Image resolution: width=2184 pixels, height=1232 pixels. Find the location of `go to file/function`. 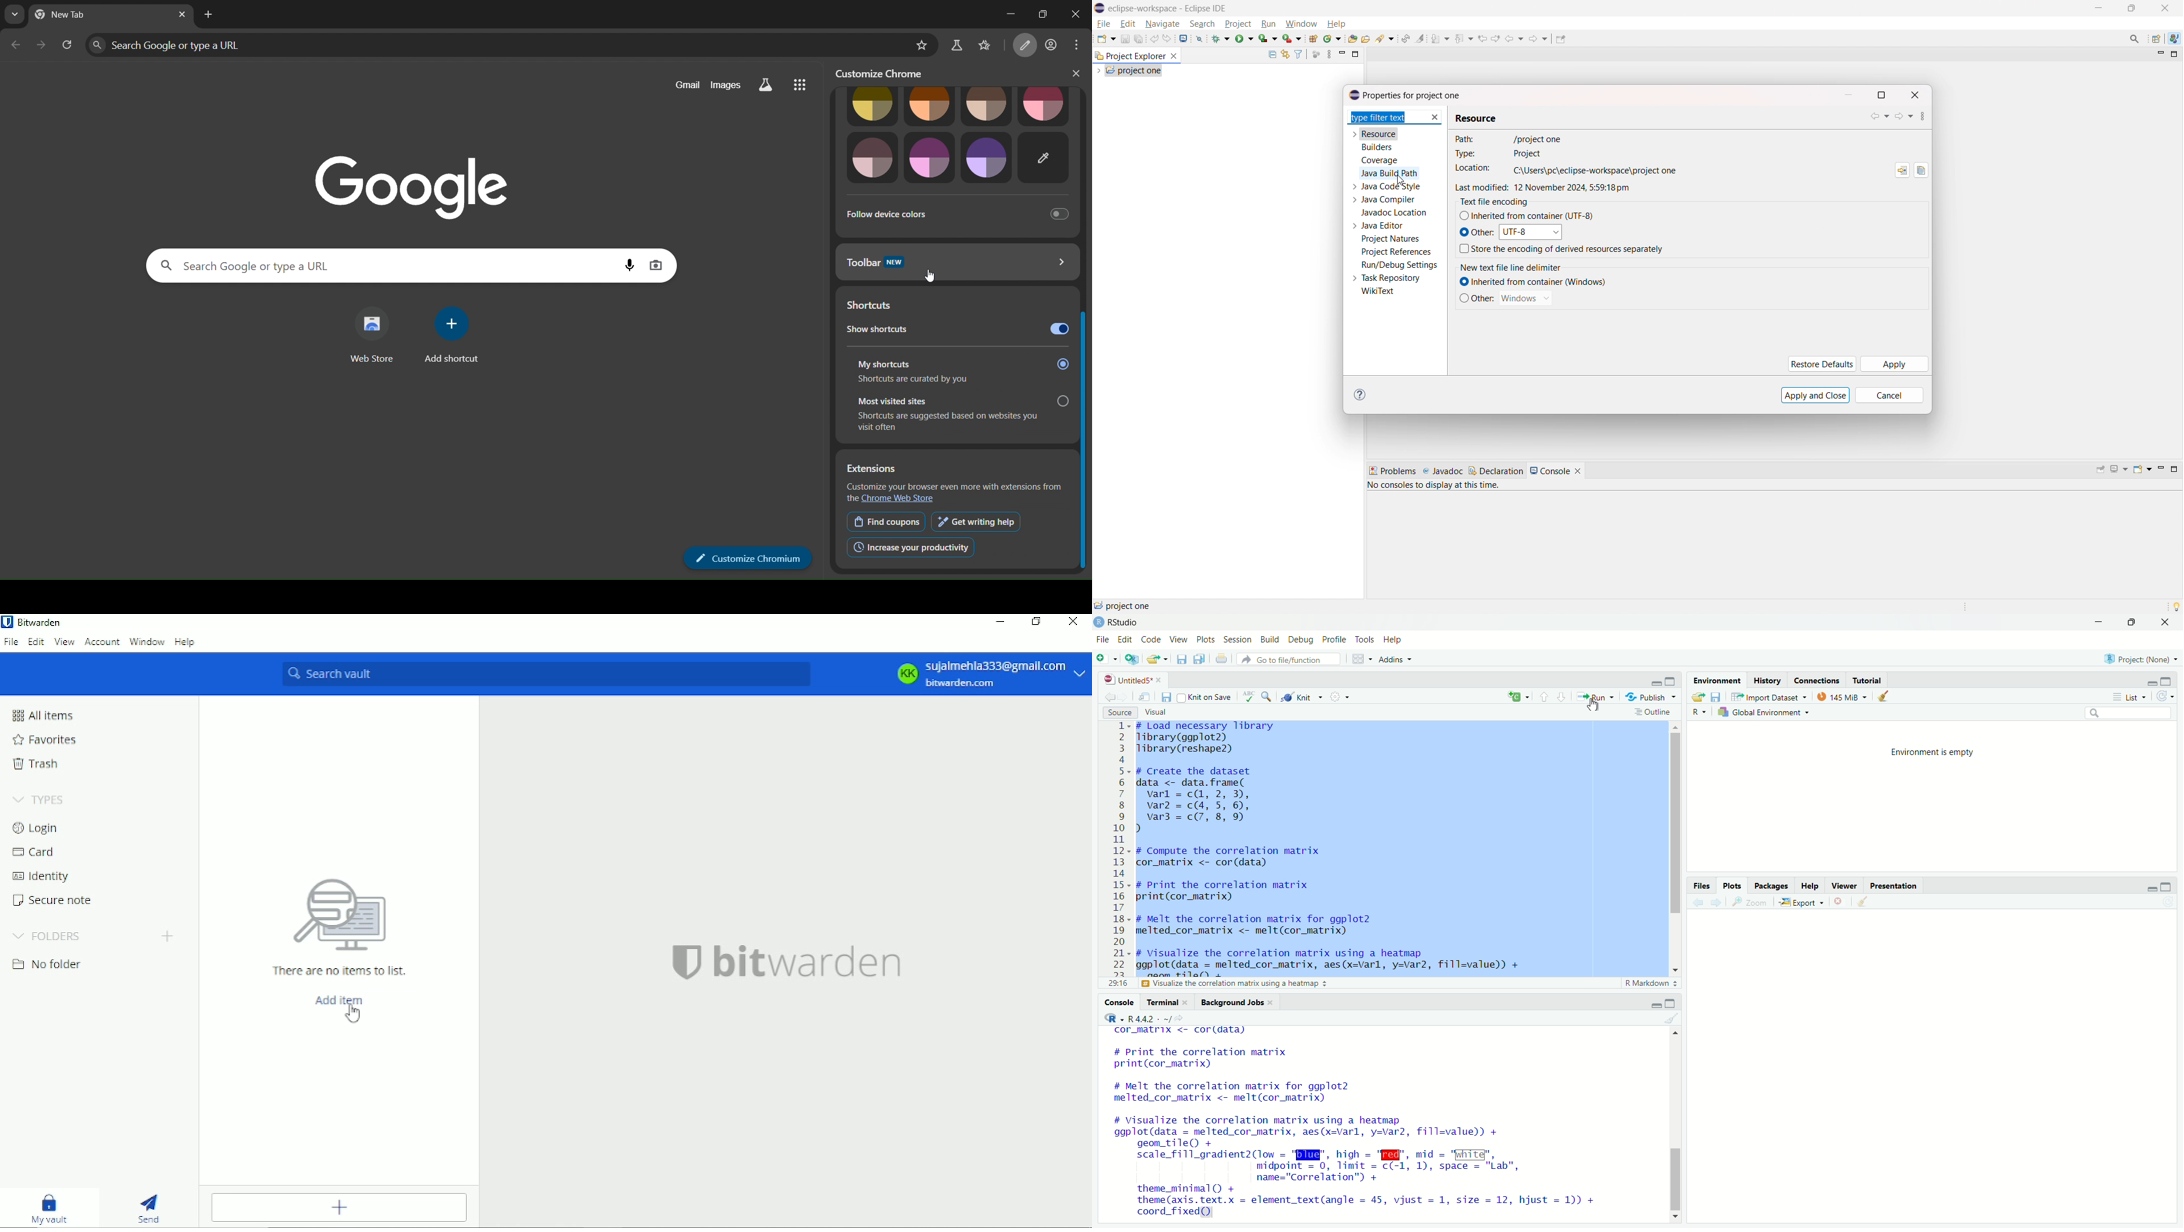

go to file/function is located at coordinates (1290, 659).